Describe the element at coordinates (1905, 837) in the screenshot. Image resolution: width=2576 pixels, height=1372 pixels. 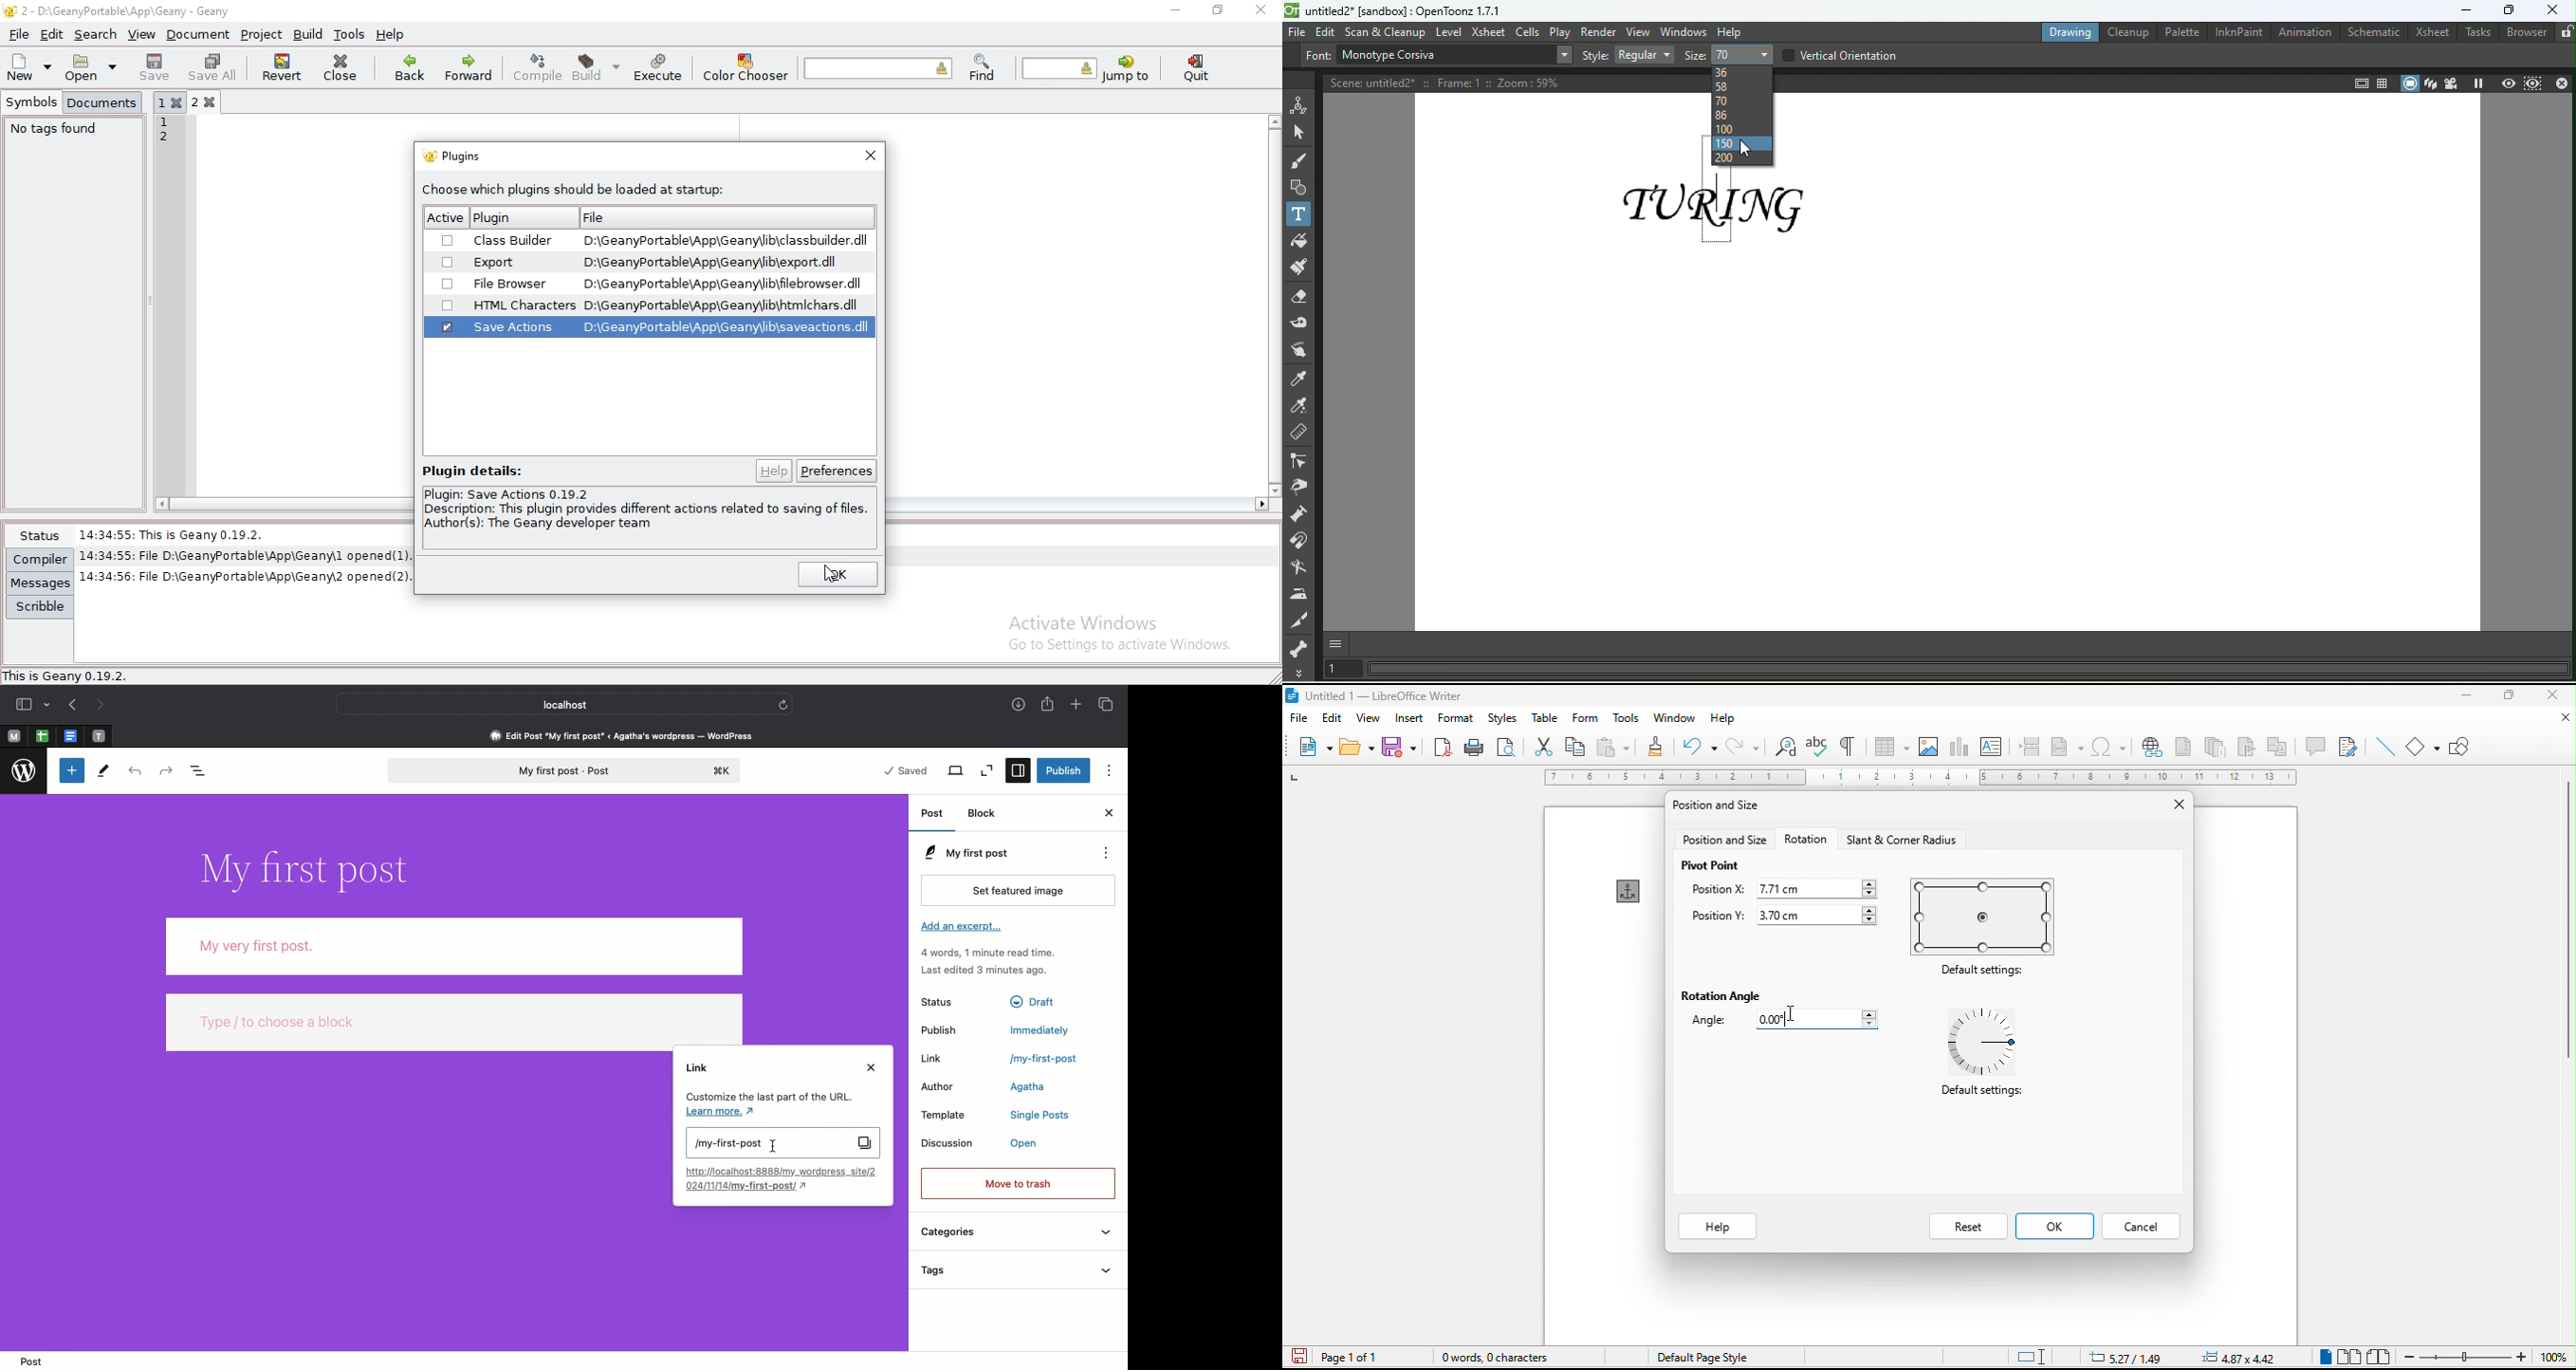
I see `start and corner radius` at that location.